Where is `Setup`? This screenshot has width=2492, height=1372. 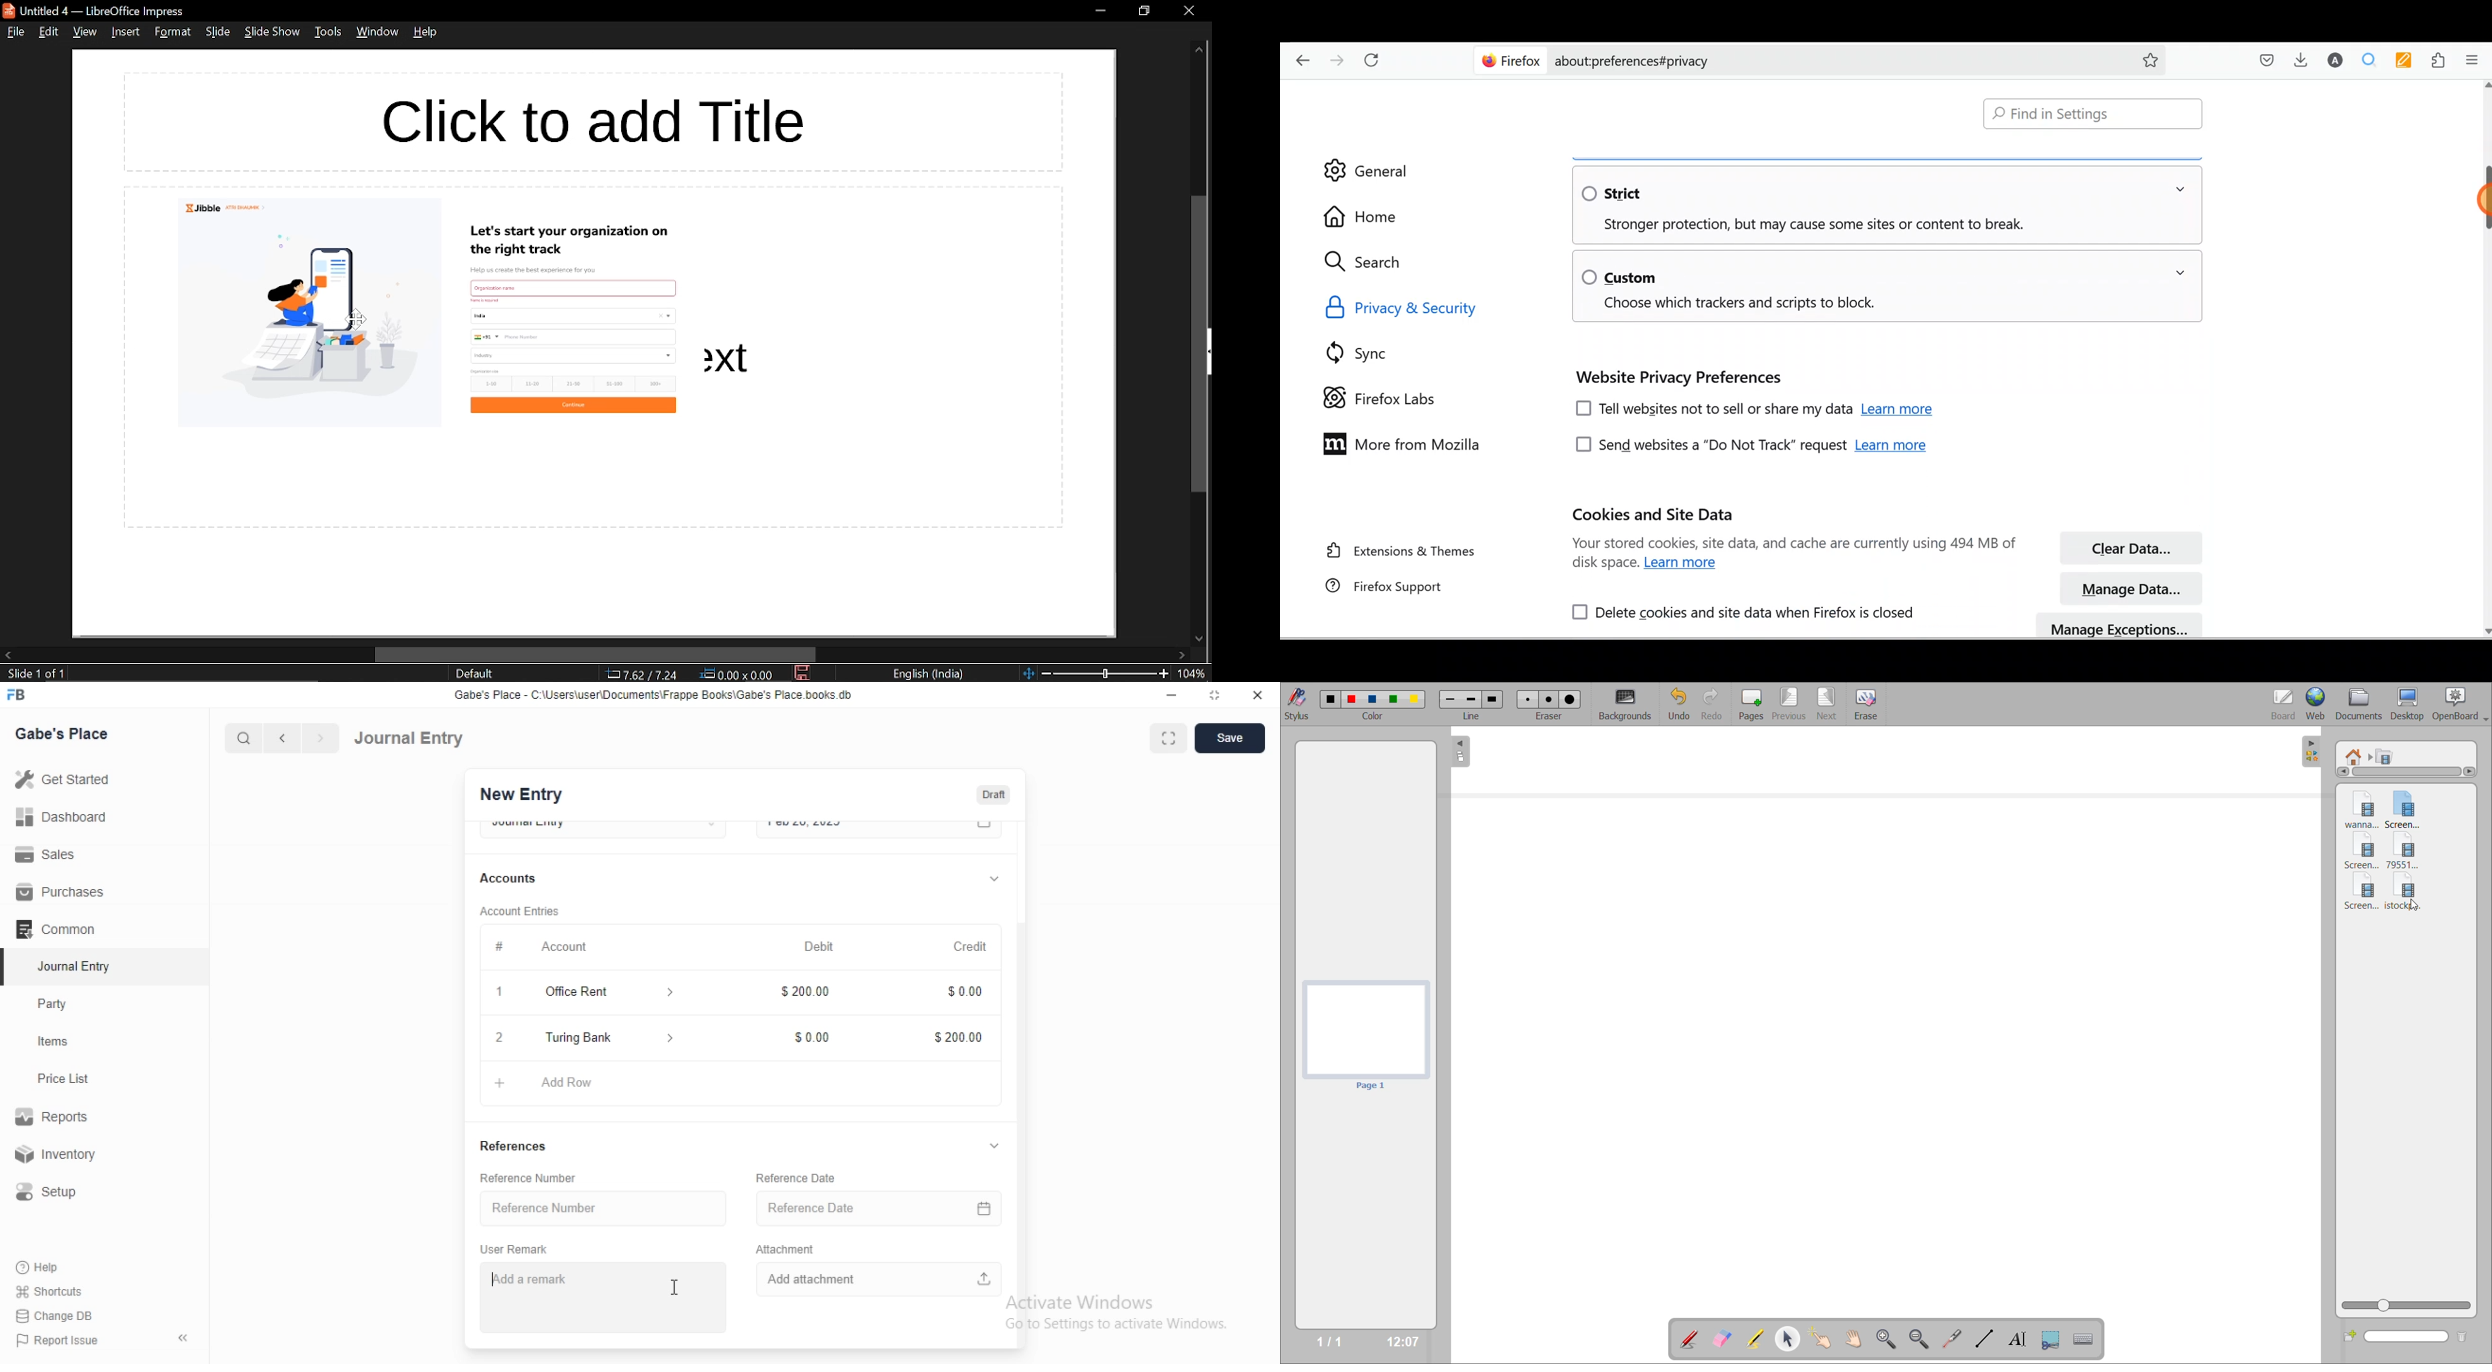 Setup is located at coordinates (54, 1192).